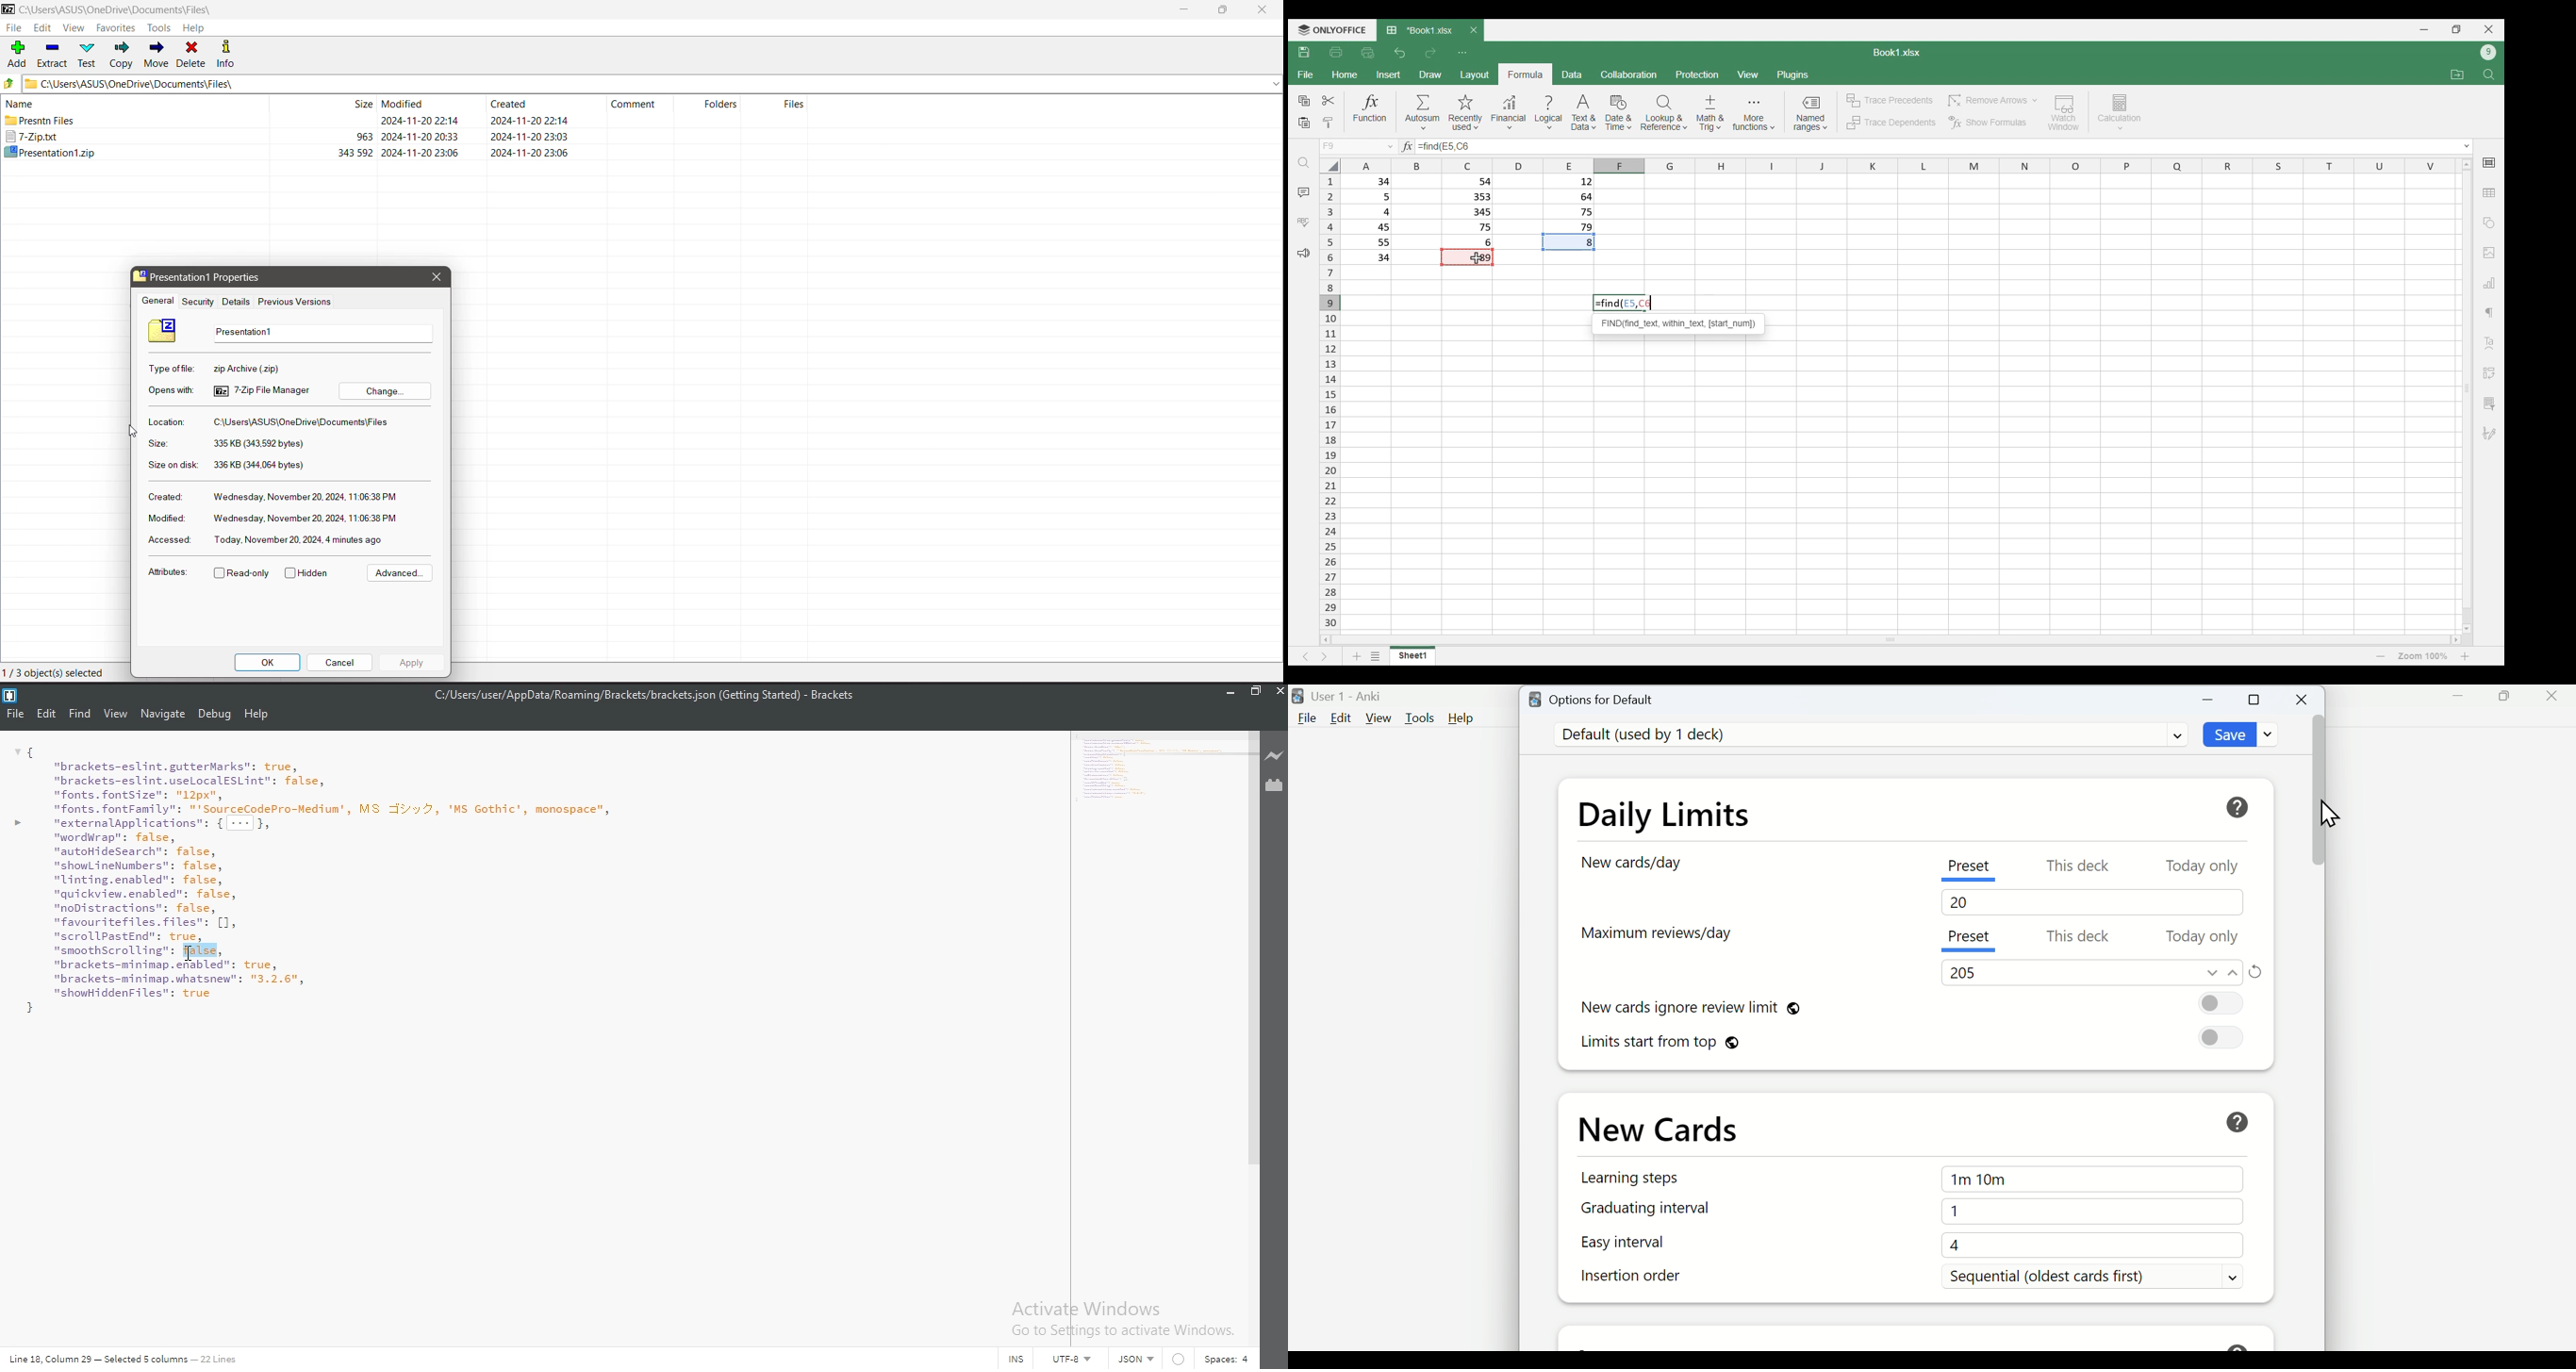  What do you see at coordinates (2204, 937) in the screenshot?
I see `Today only` at bounding box center [2204, 937].